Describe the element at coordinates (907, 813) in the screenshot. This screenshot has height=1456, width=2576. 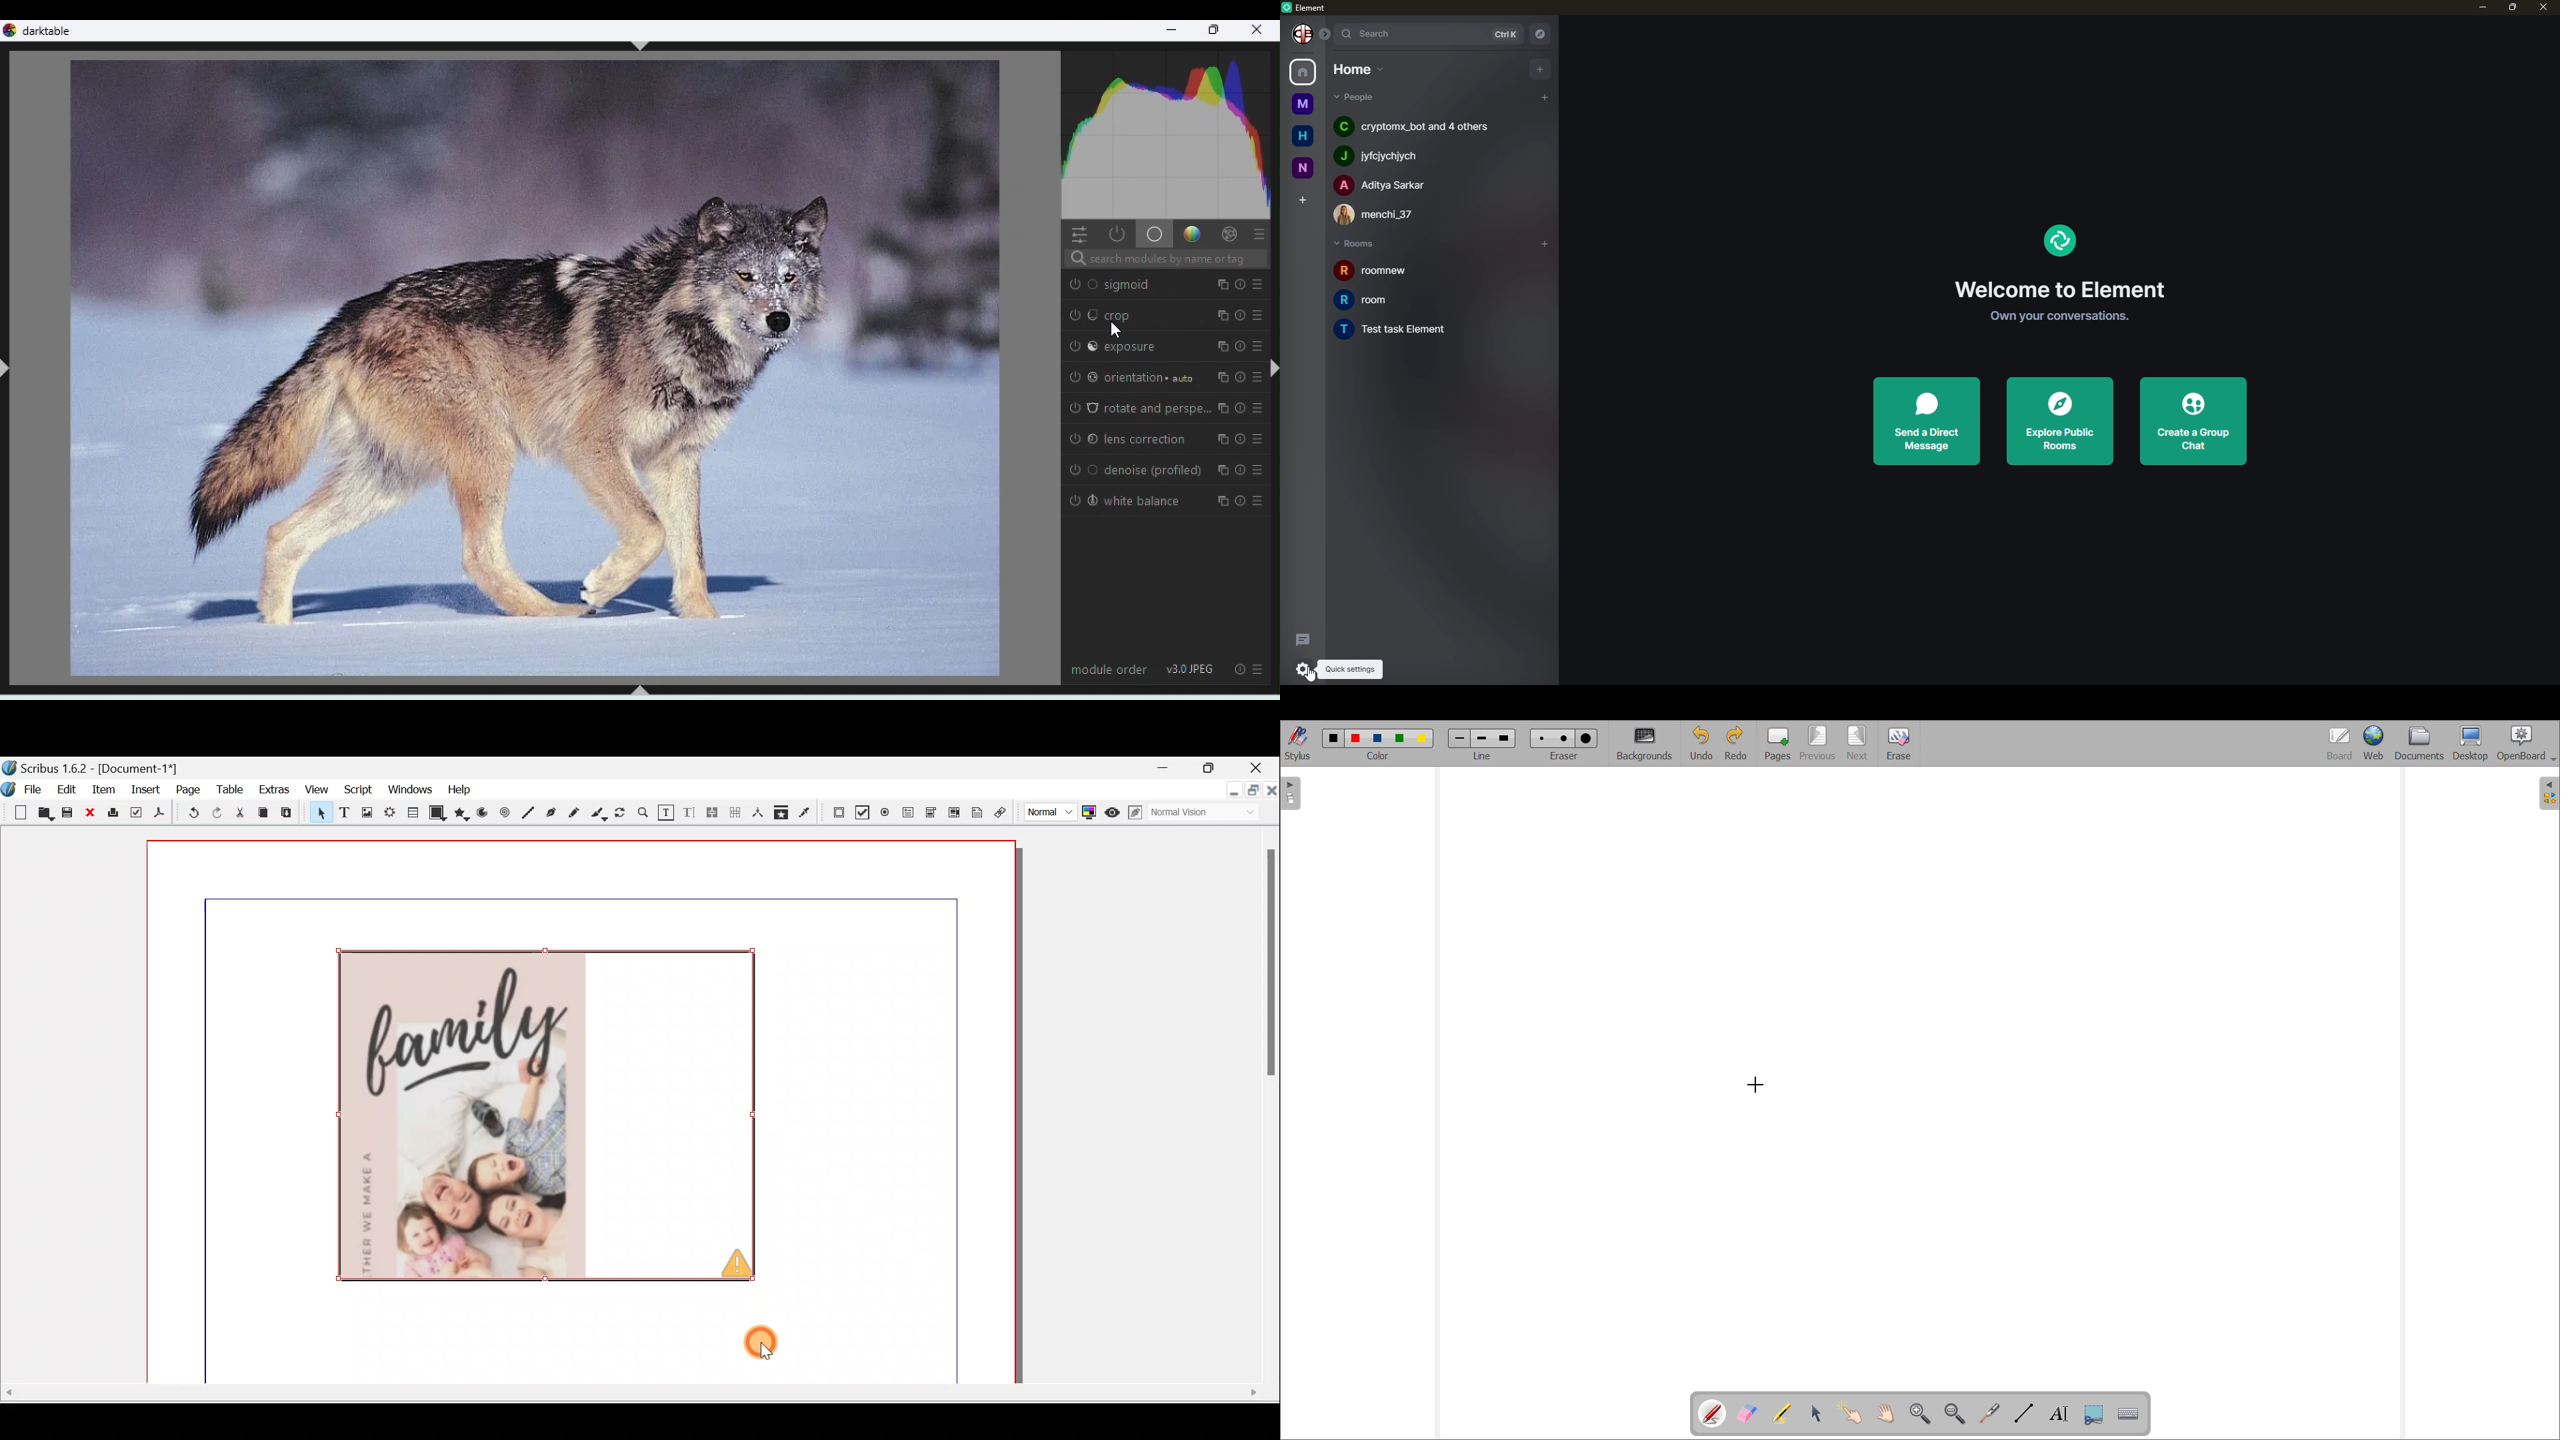
I see `PDF text field` at that location.